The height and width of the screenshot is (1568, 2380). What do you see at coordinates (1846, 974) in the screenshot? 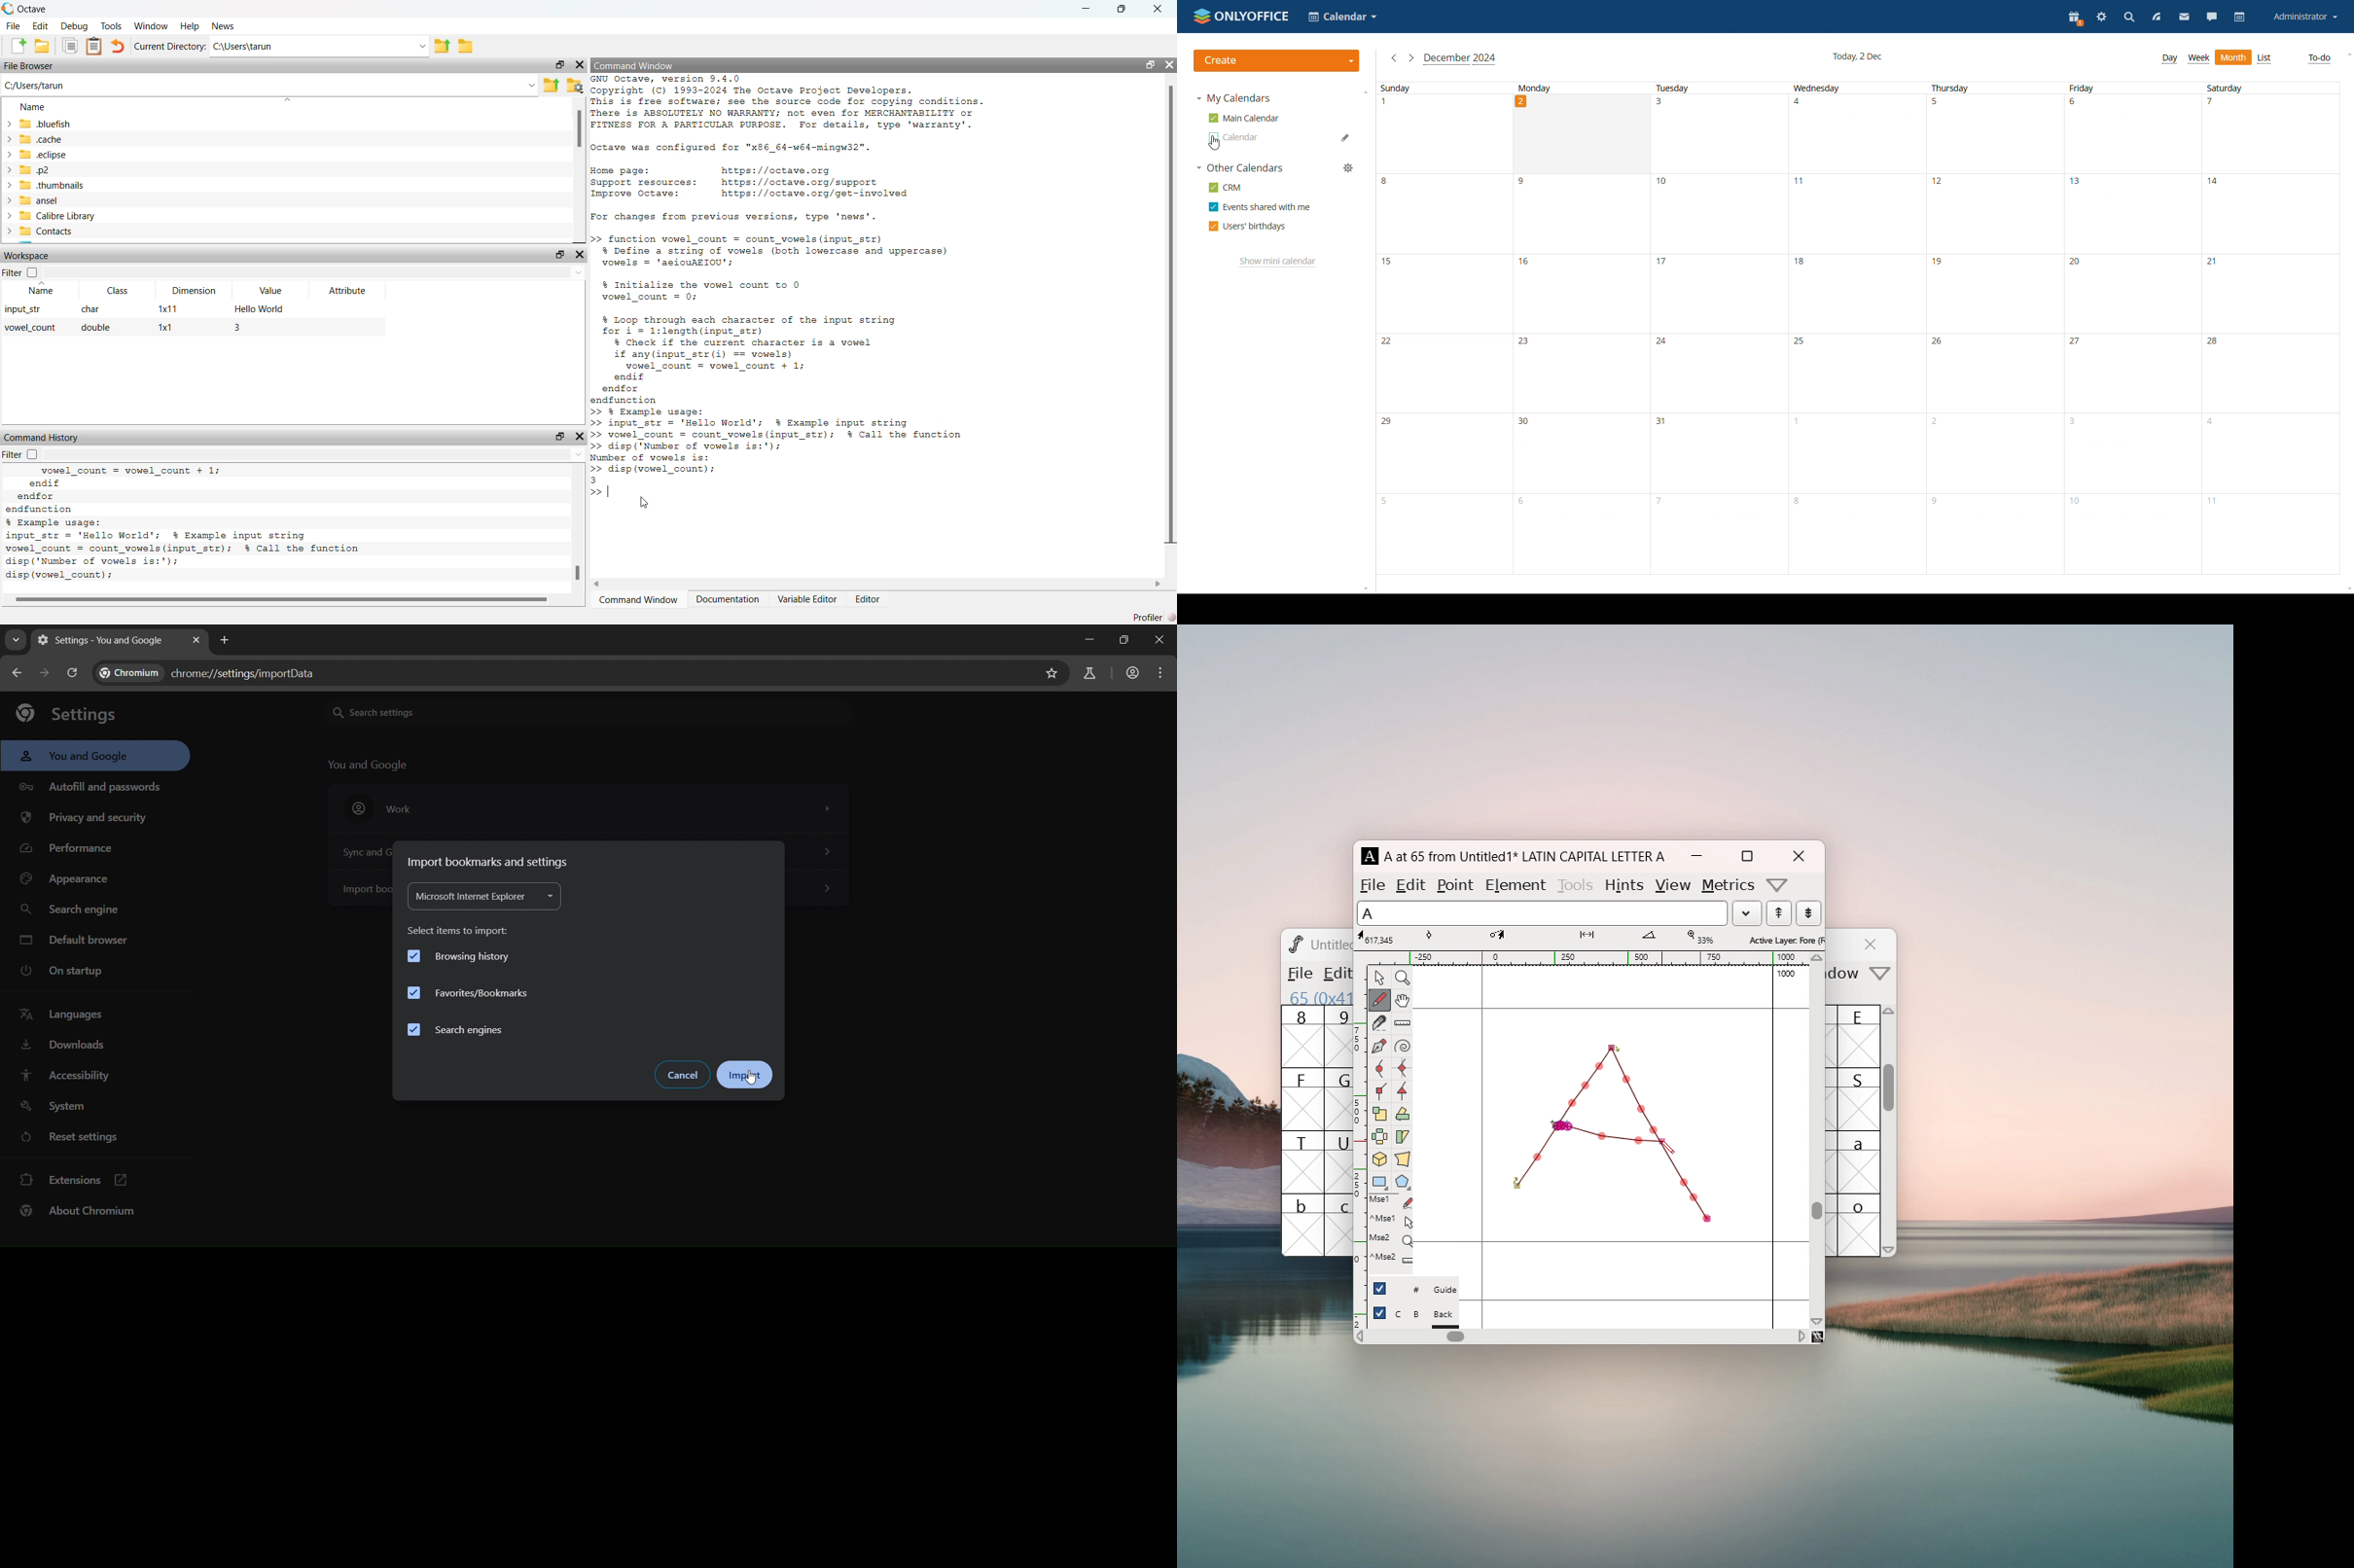
I see `window` at bounding box center [1846, 974].